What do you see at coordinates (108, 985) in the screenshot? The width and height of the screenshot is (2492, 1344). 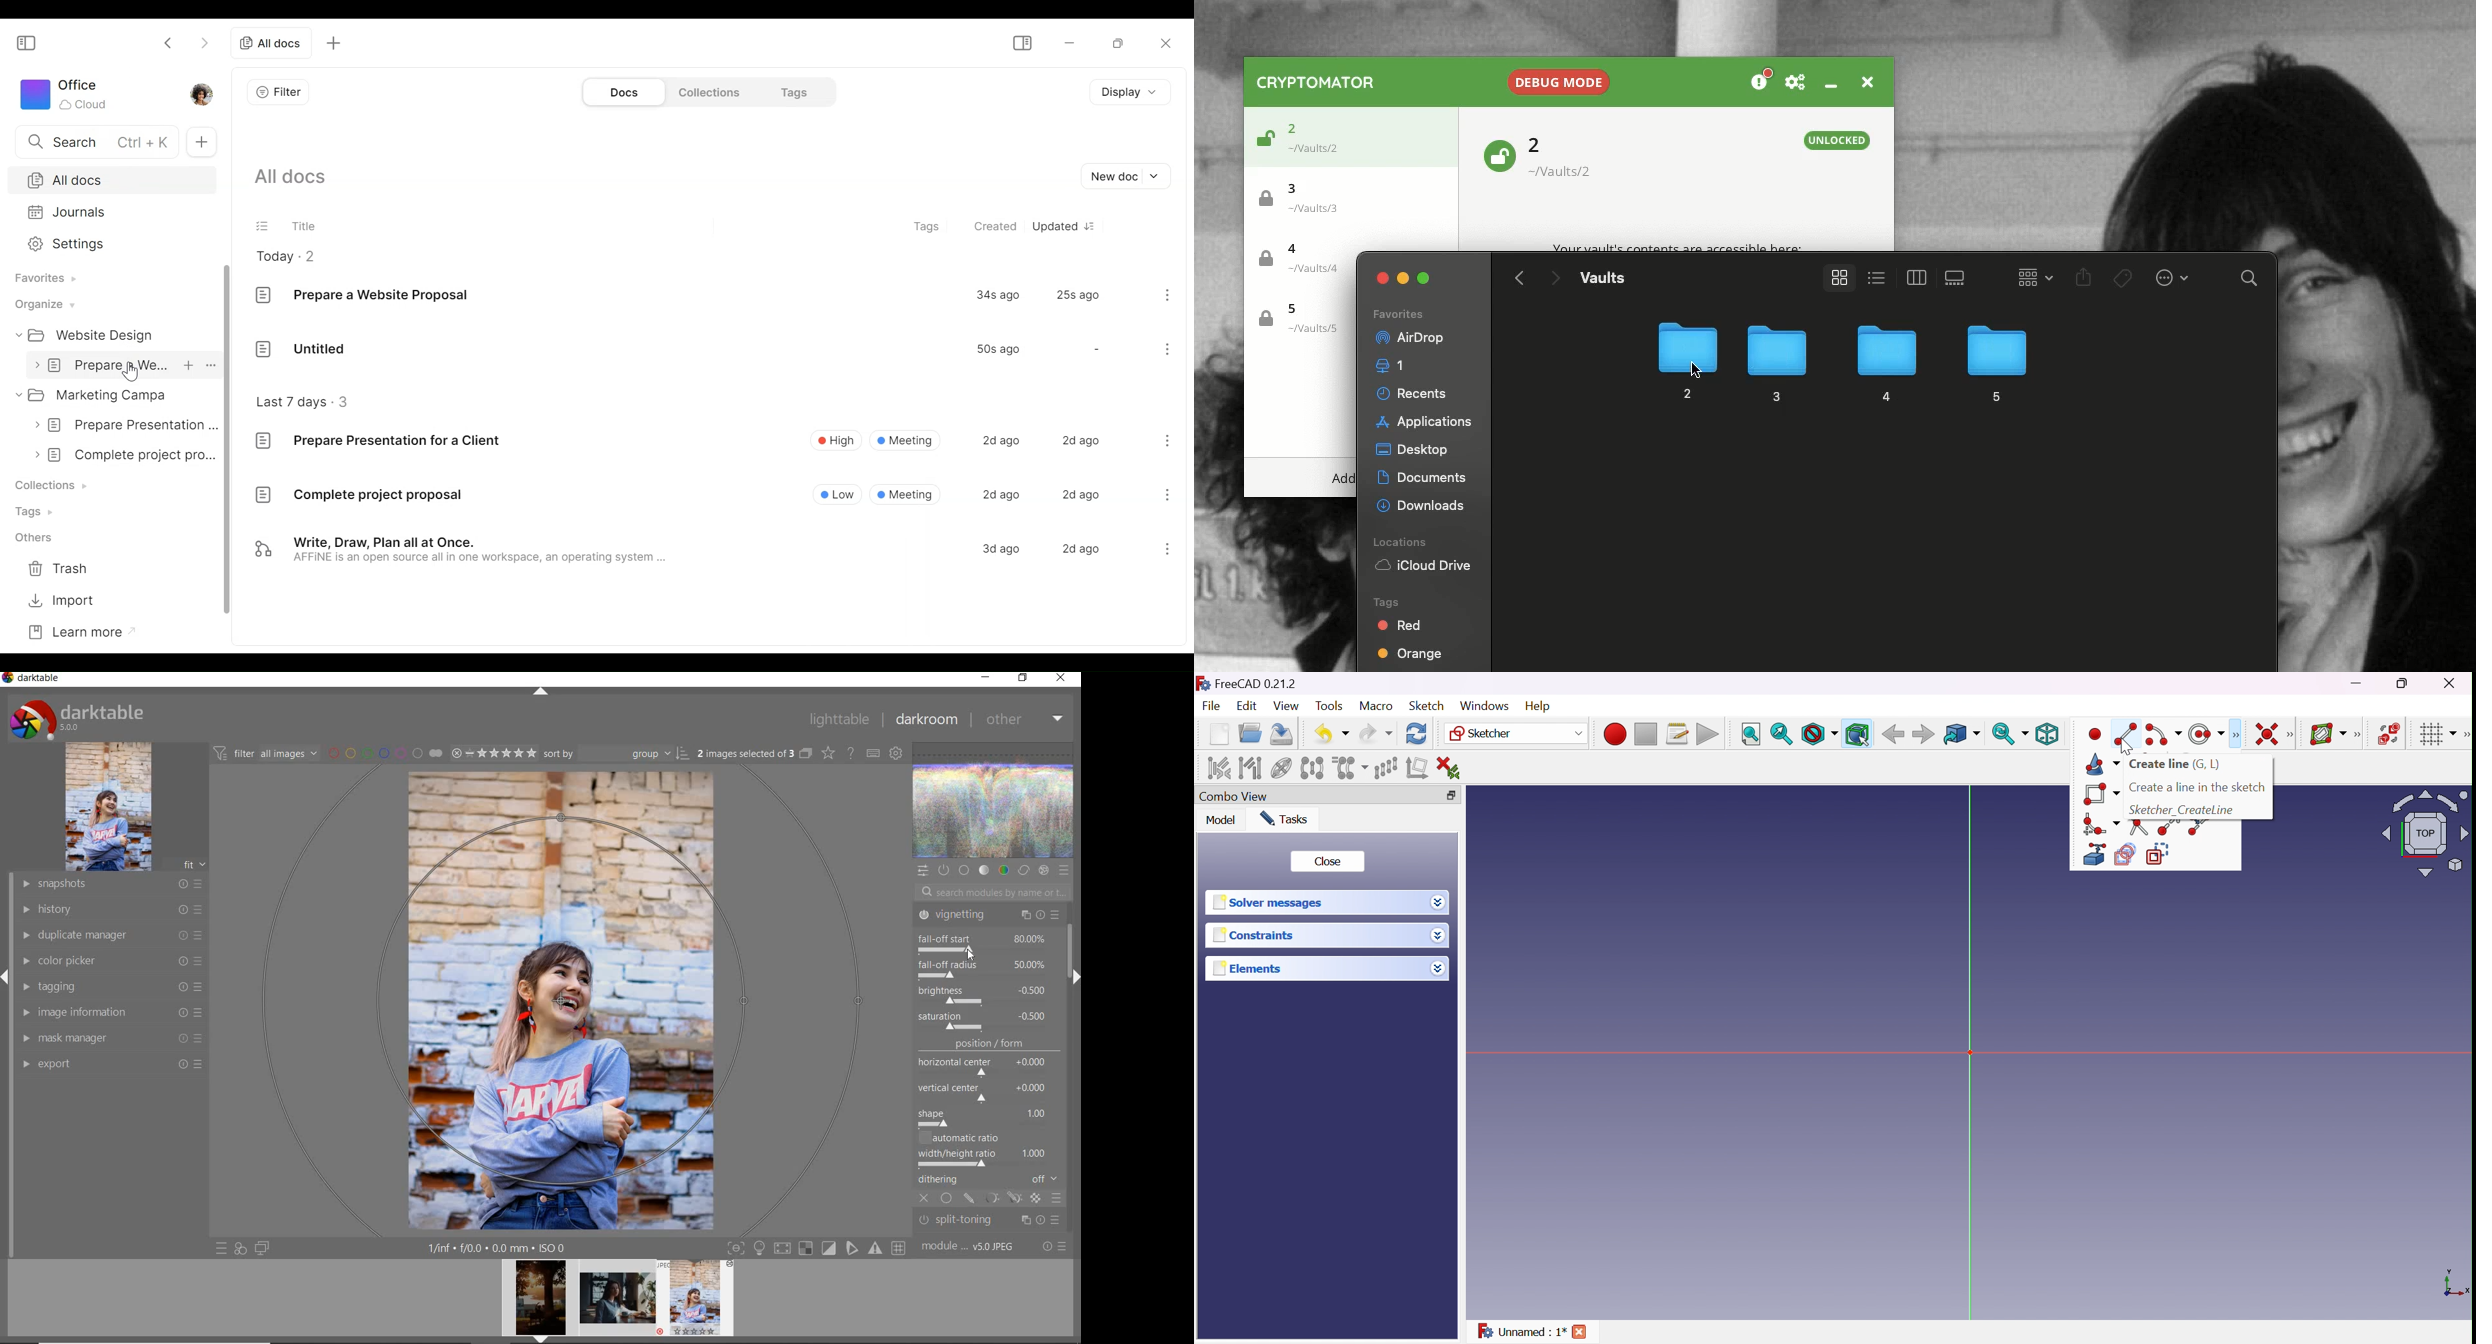 I see `tagging` at bounding box center [108, 985].